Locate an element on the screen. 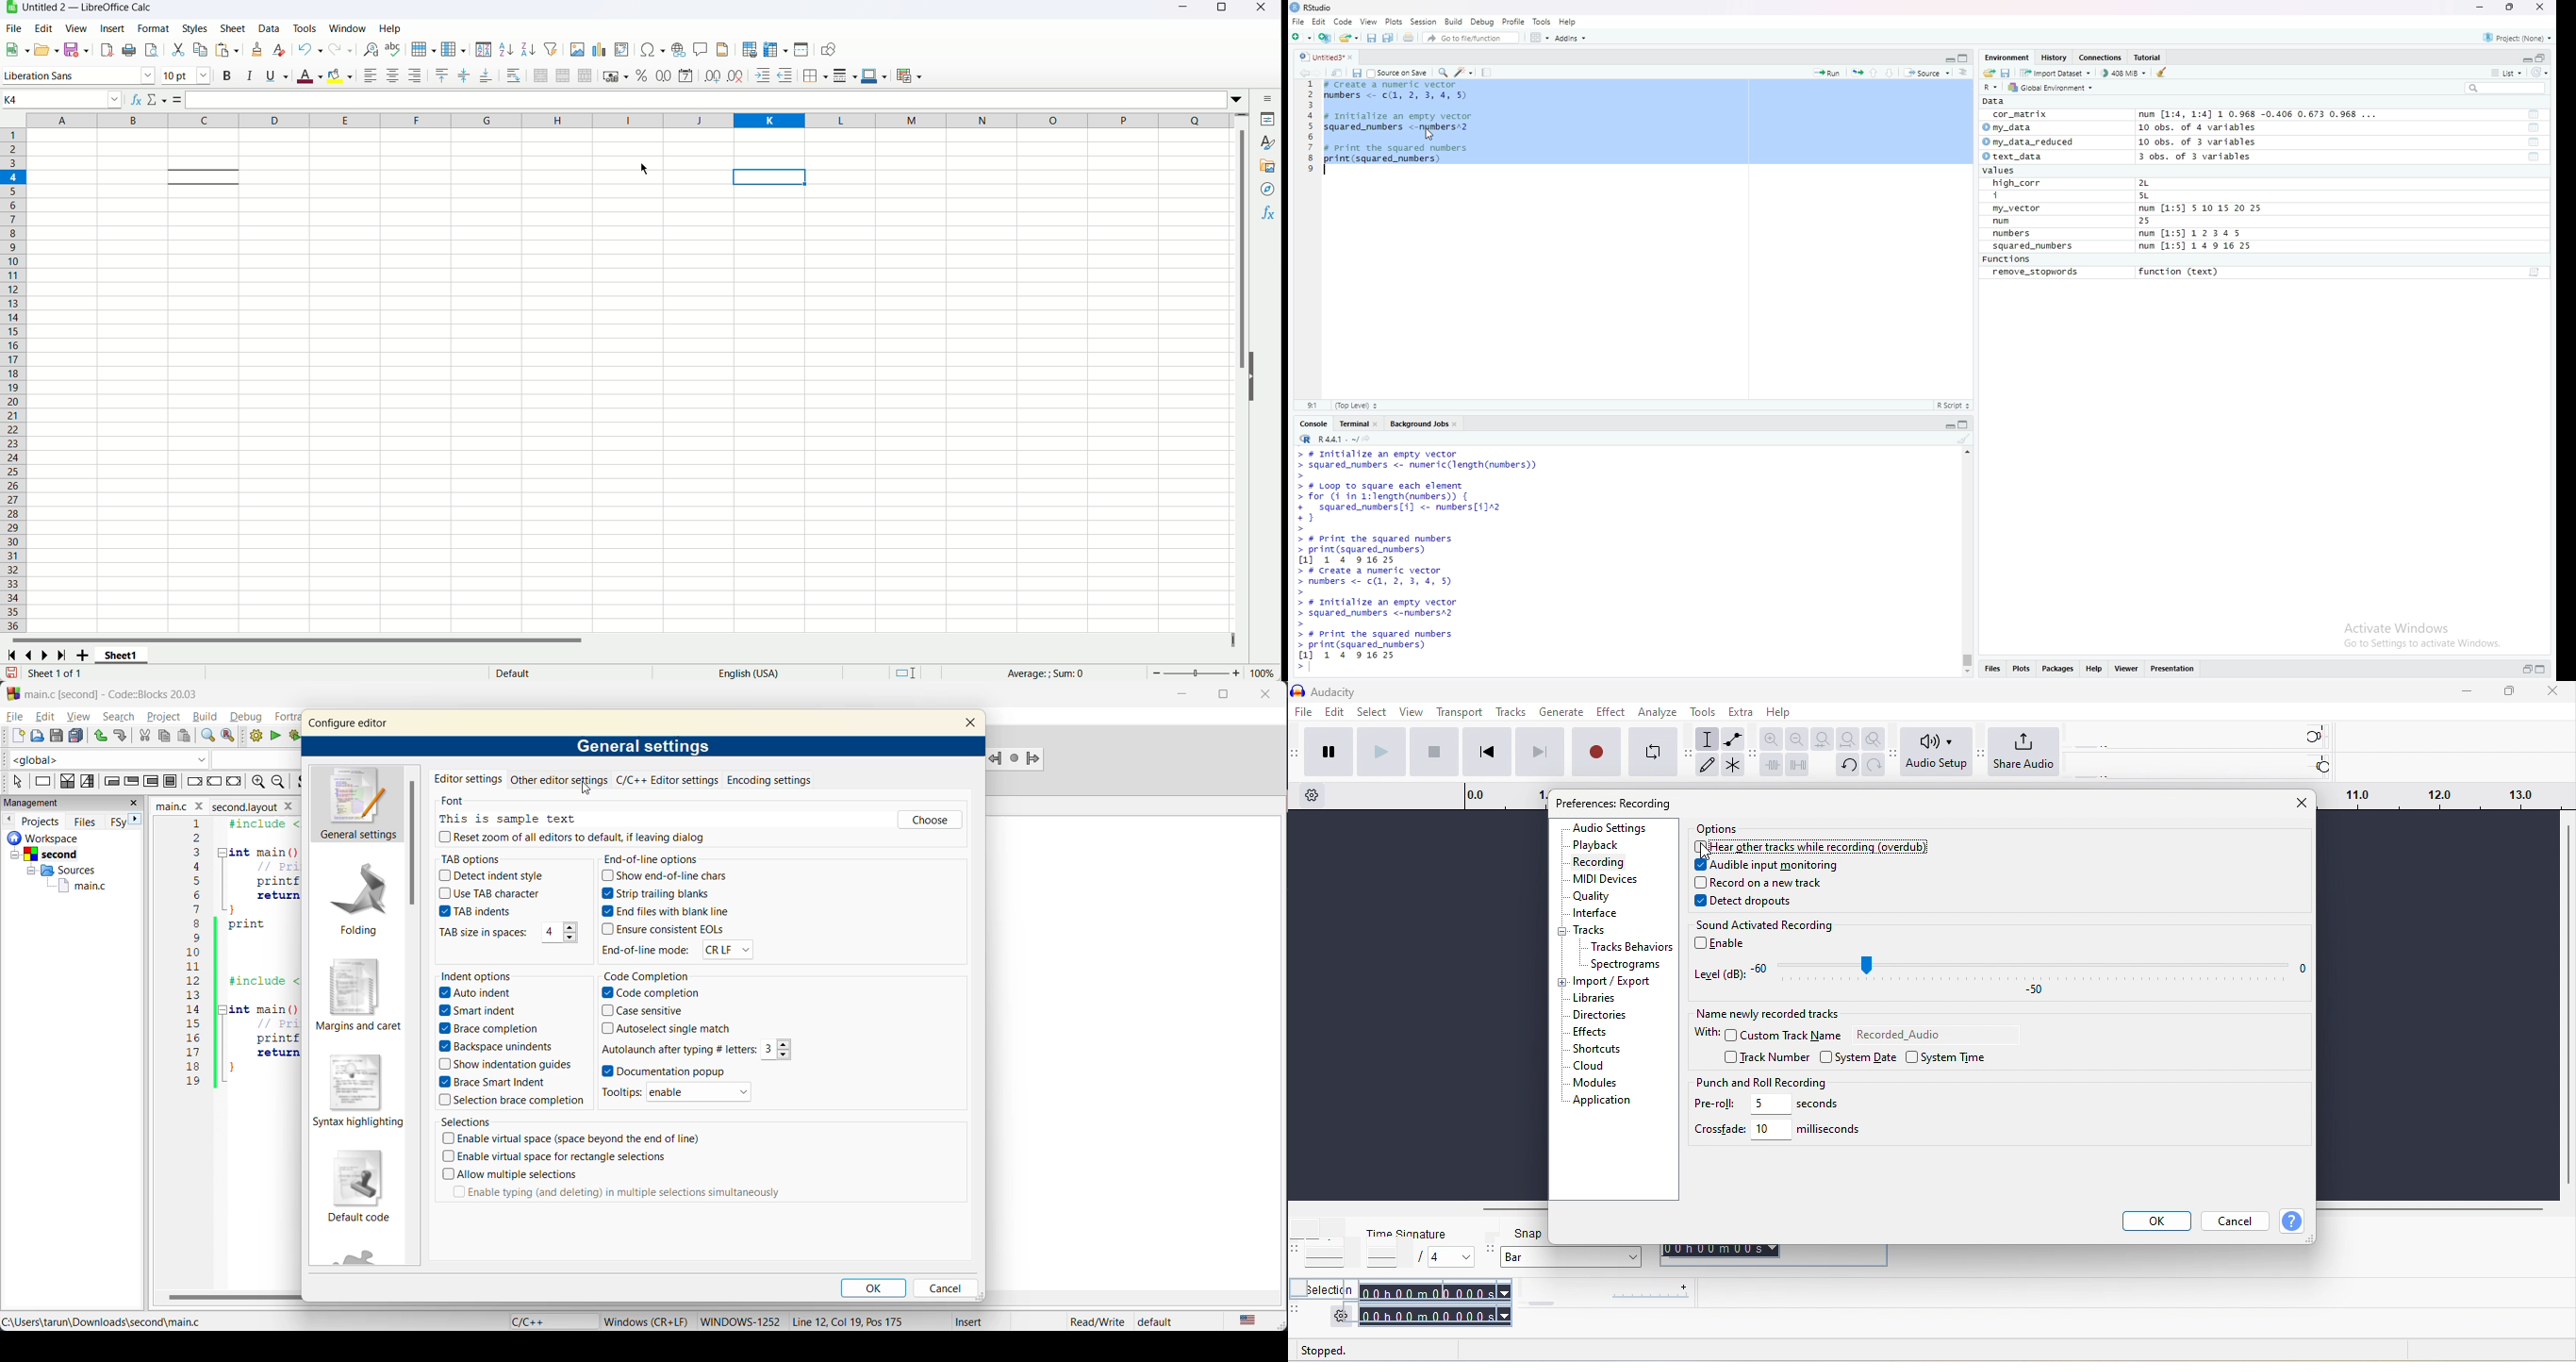 This screenshot has height=1372, width=2576. save workspace is located at coordinates (2006, 72).